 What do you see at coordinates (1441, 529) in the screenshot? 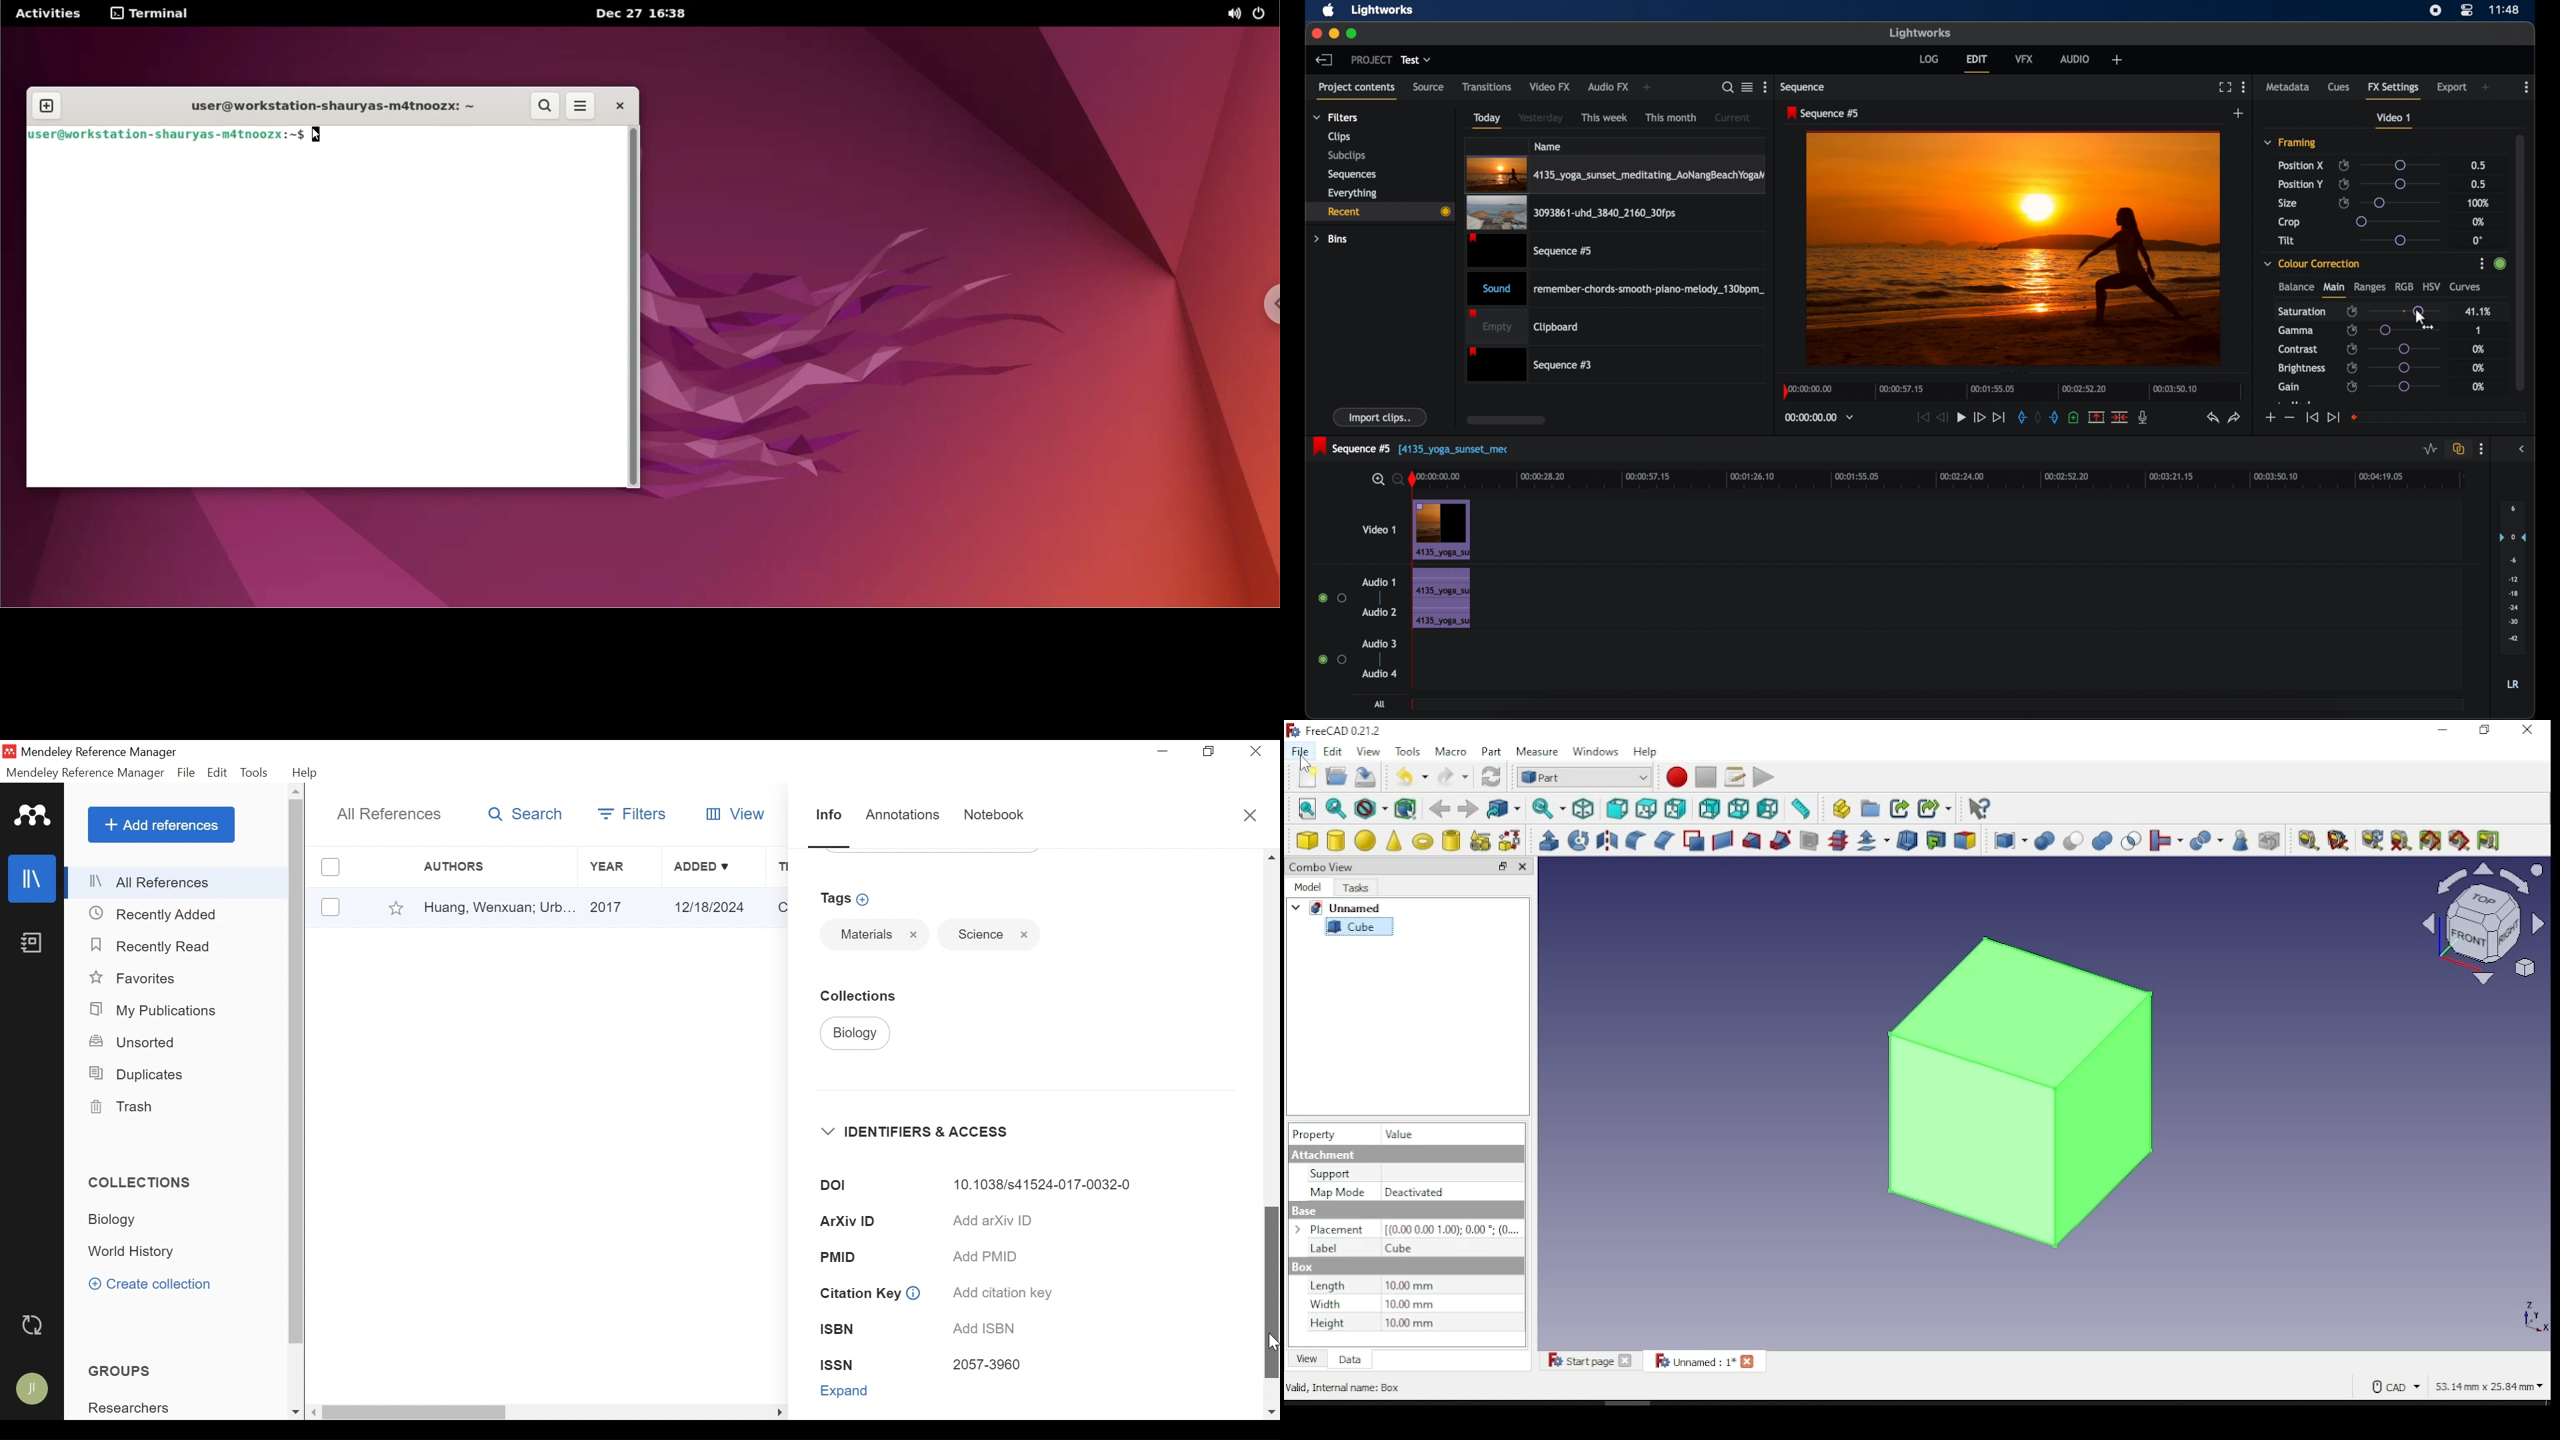
I see `video` at bounding box center [1441, 529].